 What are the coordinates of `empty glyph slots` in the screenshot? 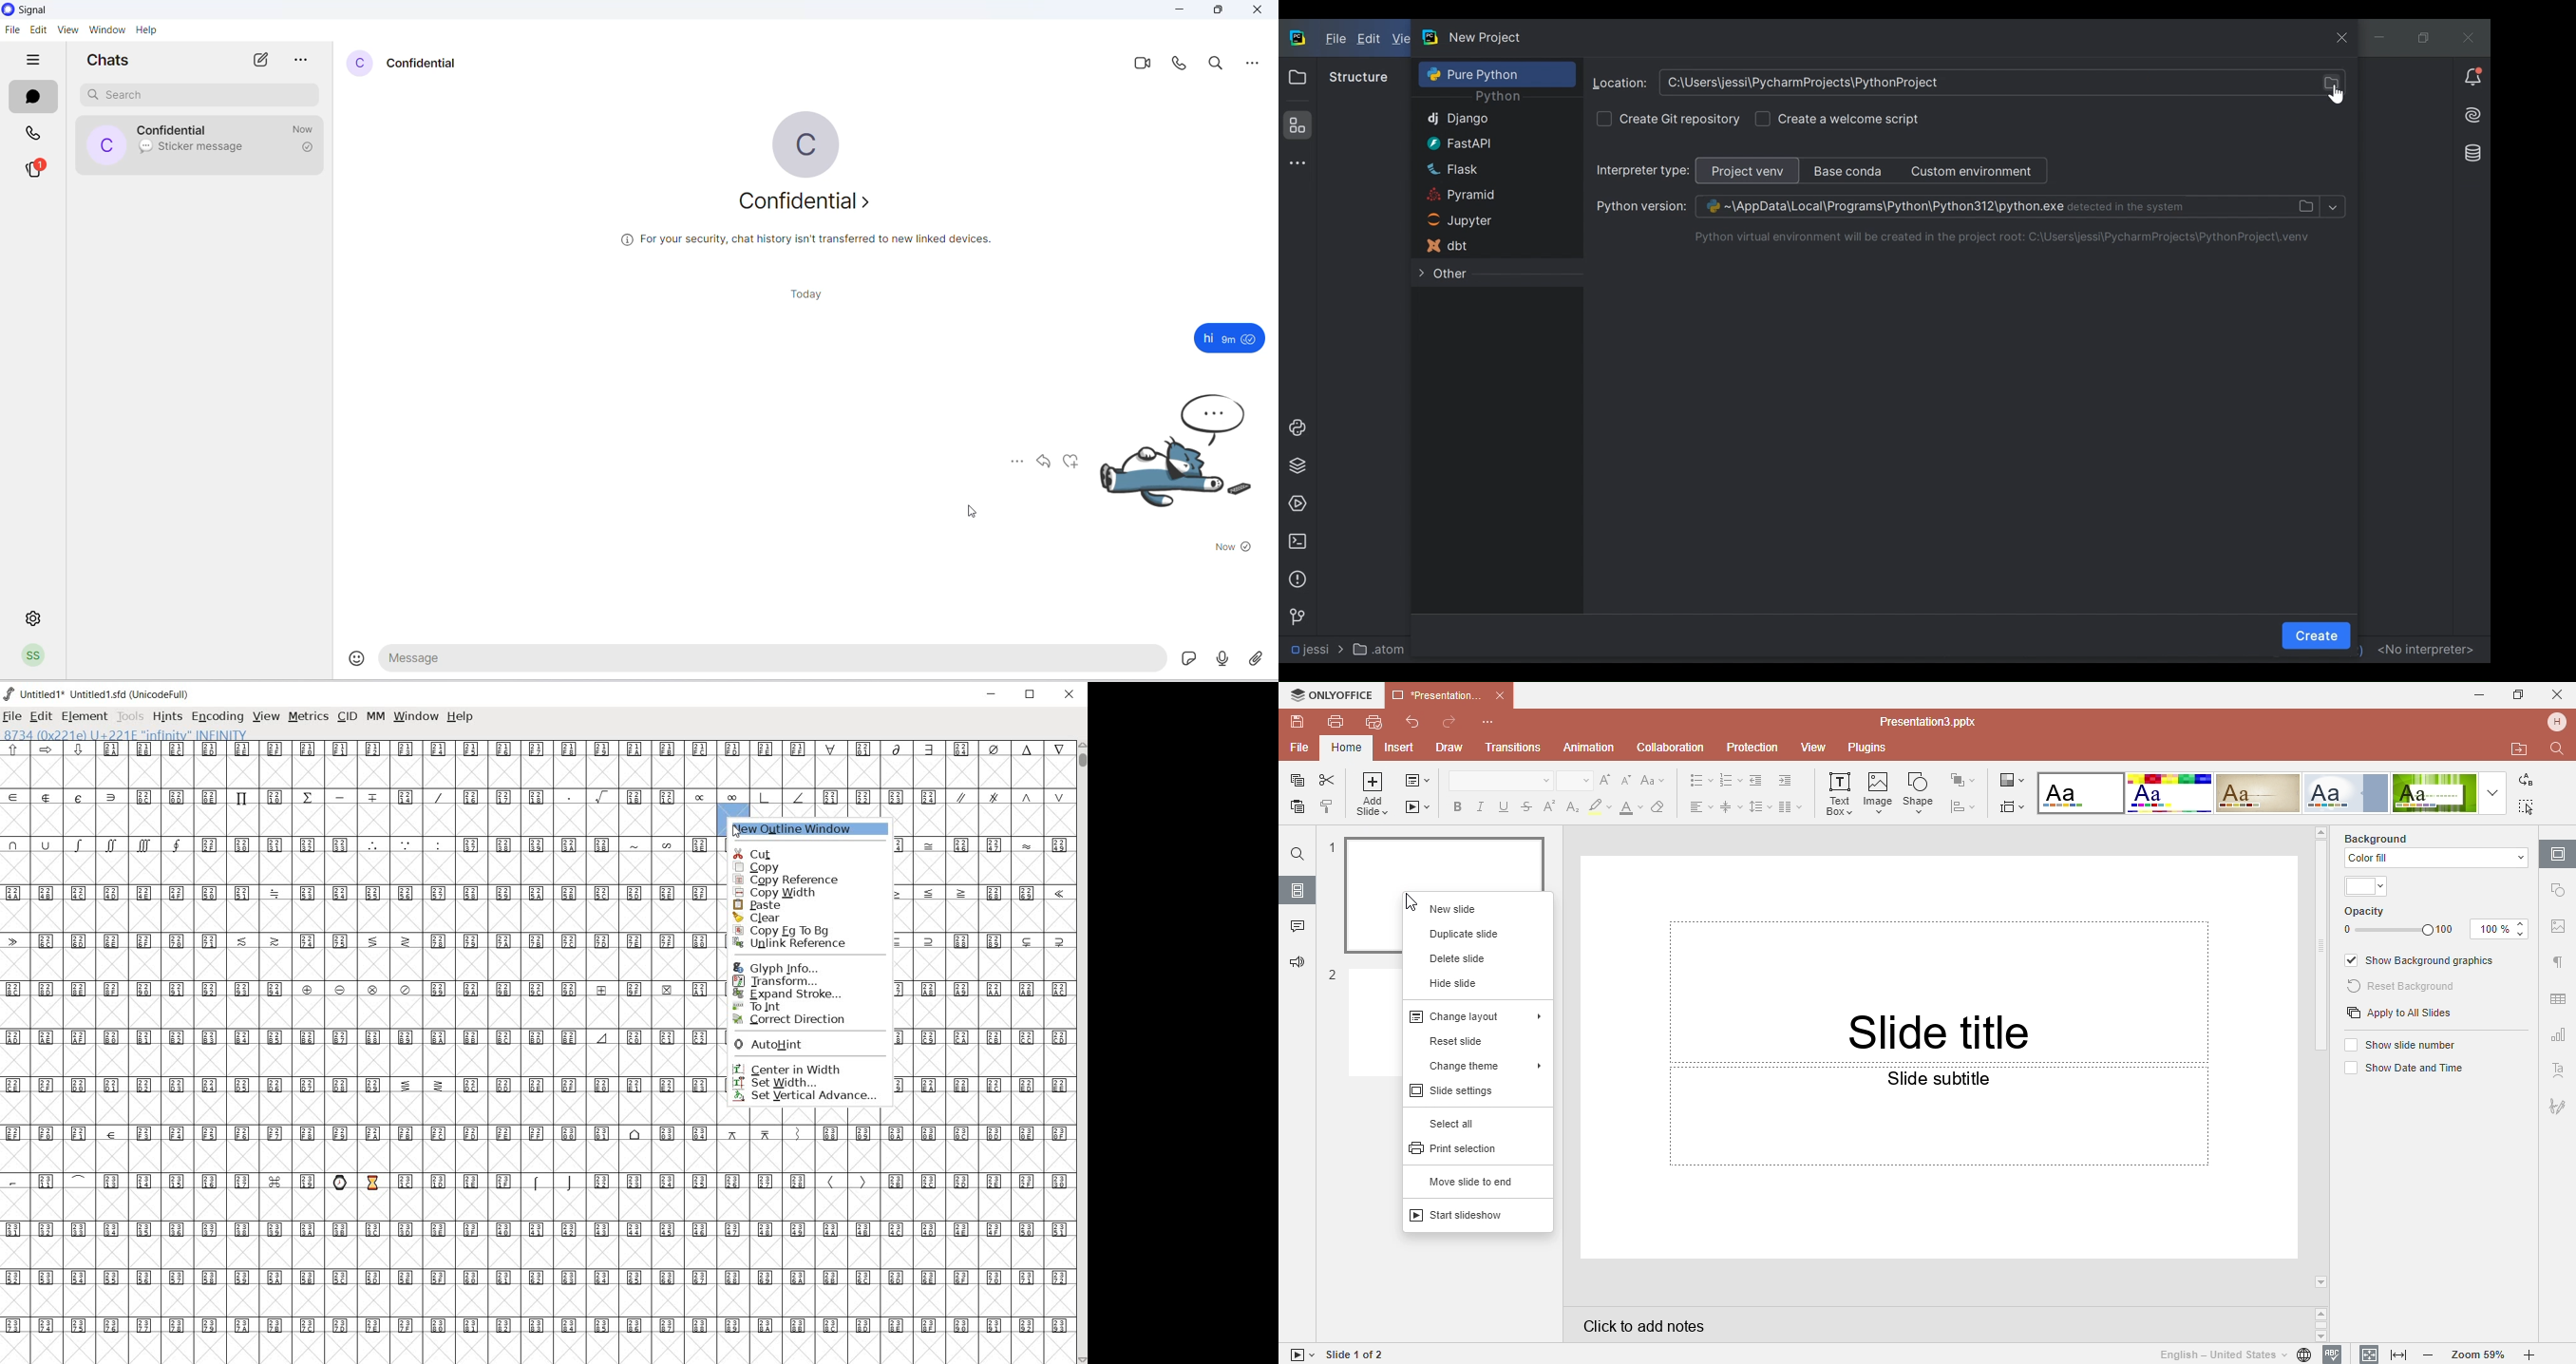 It's located at (984, 919).